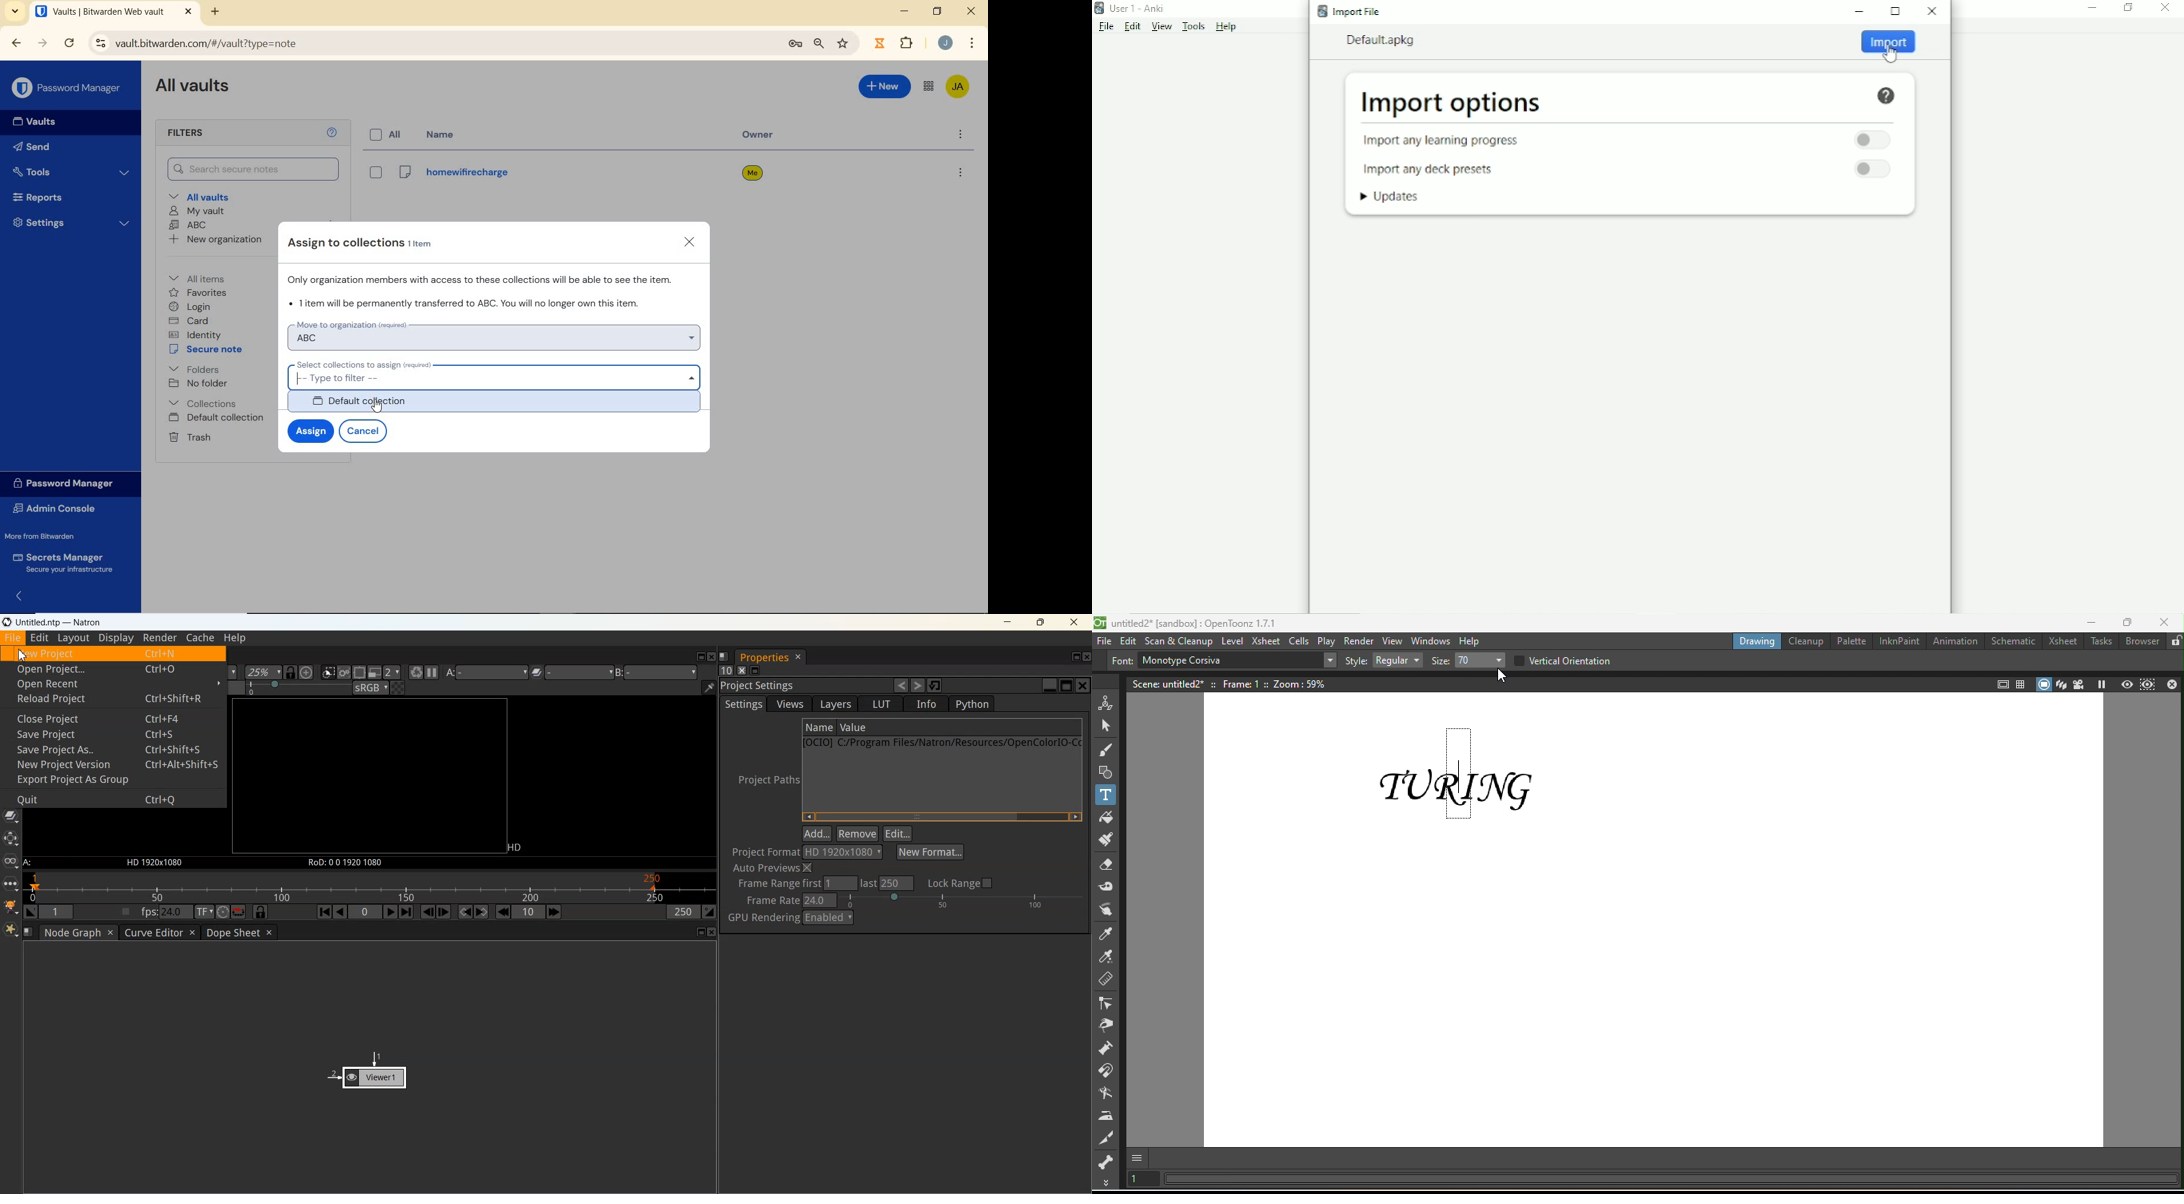  What do you see at coordinates (198, 383) in the screenshot?
I see `No folder` at bounding box center [198, 383].